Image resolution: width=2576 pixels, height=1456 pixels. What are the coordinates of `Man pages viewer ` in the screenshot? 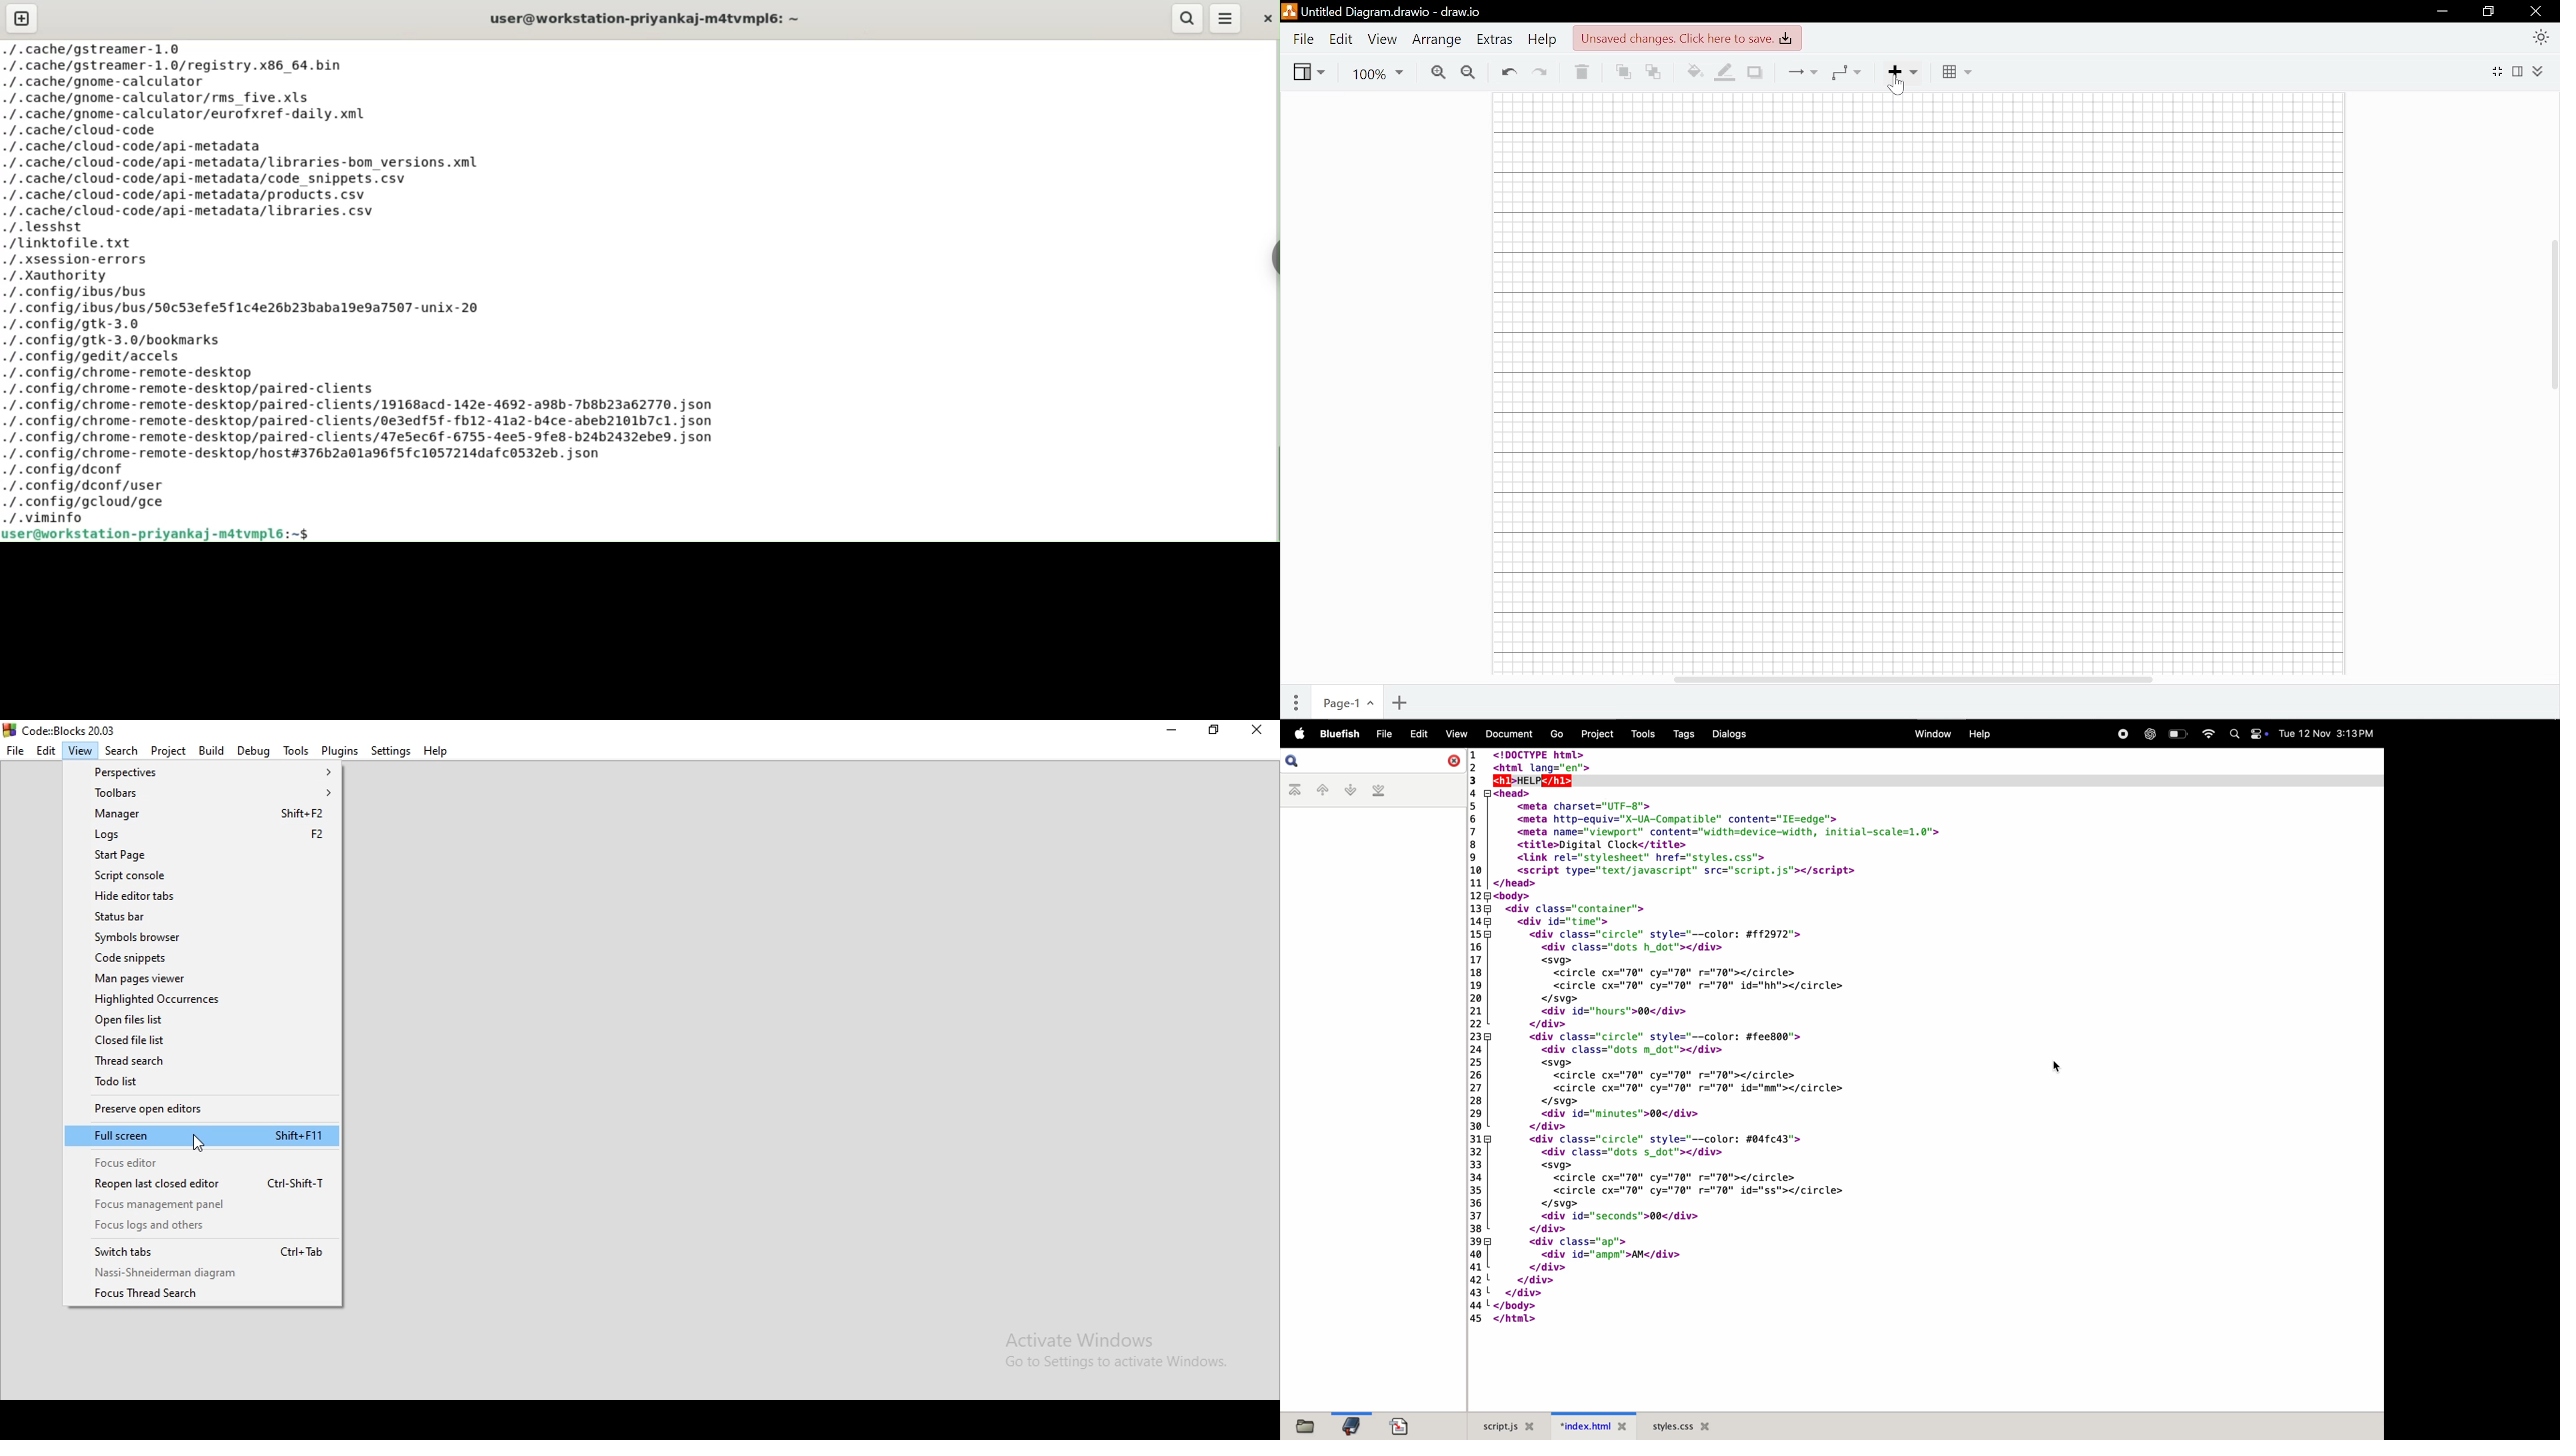 It's located at (200, 979).